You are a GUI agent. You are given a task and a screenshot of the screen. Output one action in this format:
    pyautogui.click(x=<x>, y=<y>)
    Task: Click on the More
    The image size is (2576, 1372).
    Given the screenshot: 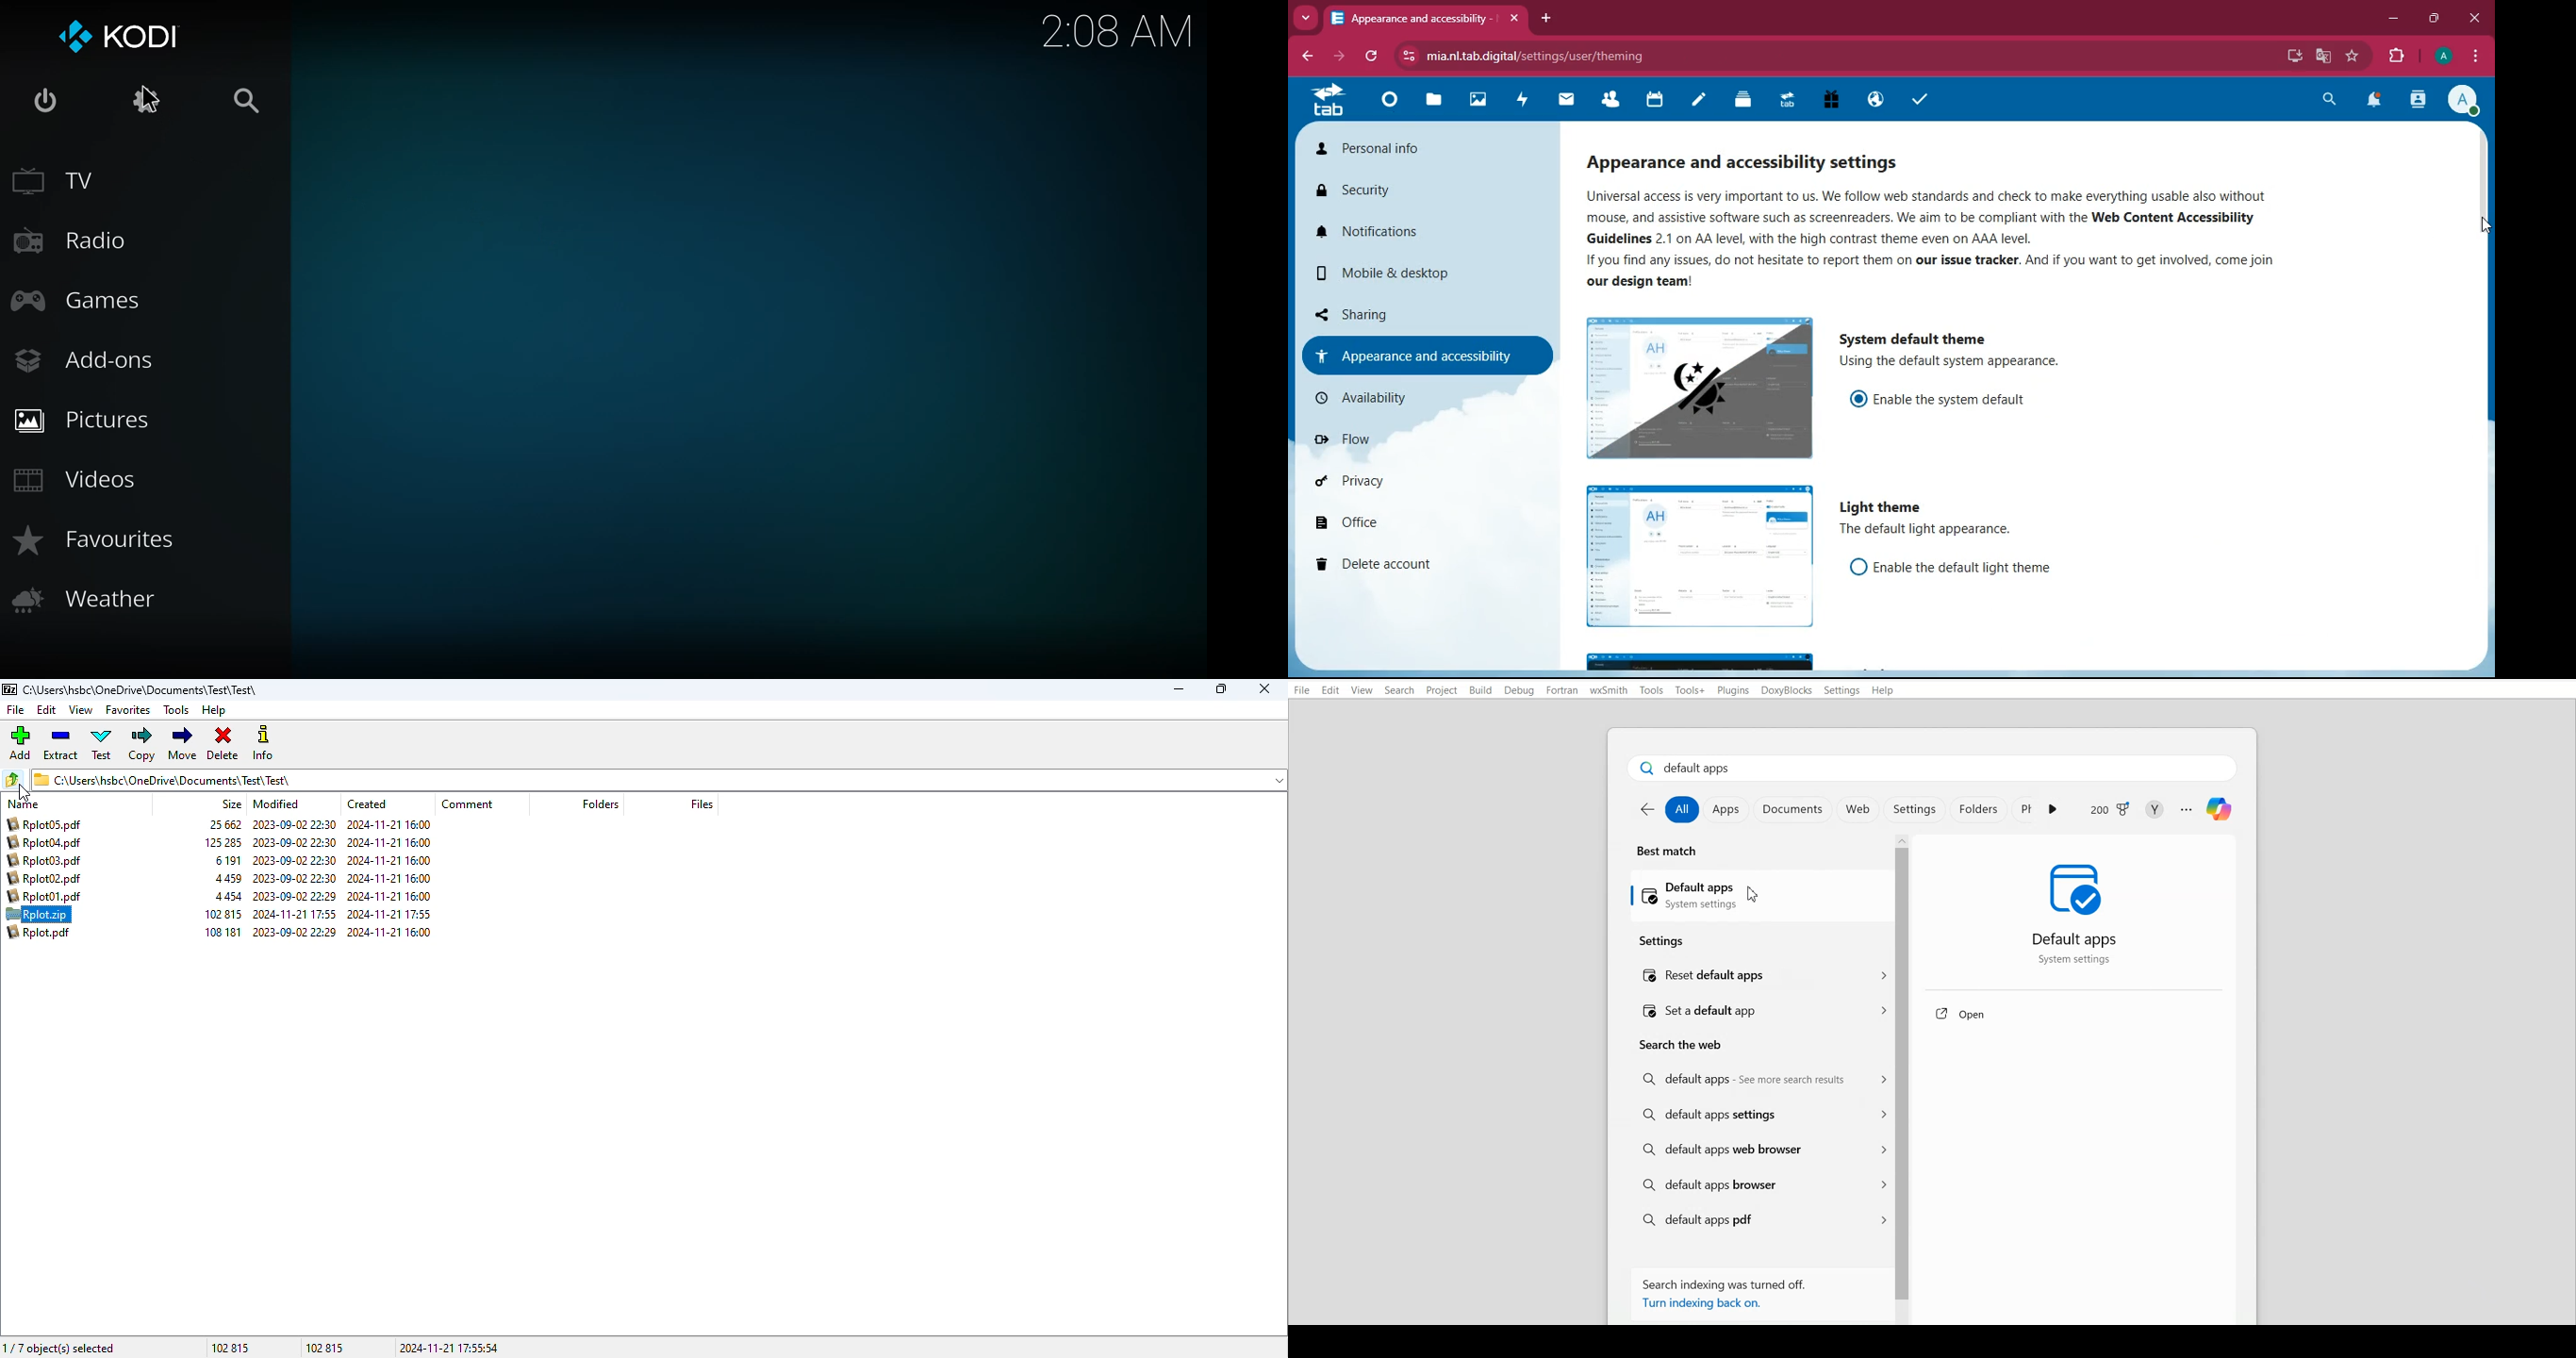 What is the action you would take?
    pyautogui.click(x=2186, y=809)
    